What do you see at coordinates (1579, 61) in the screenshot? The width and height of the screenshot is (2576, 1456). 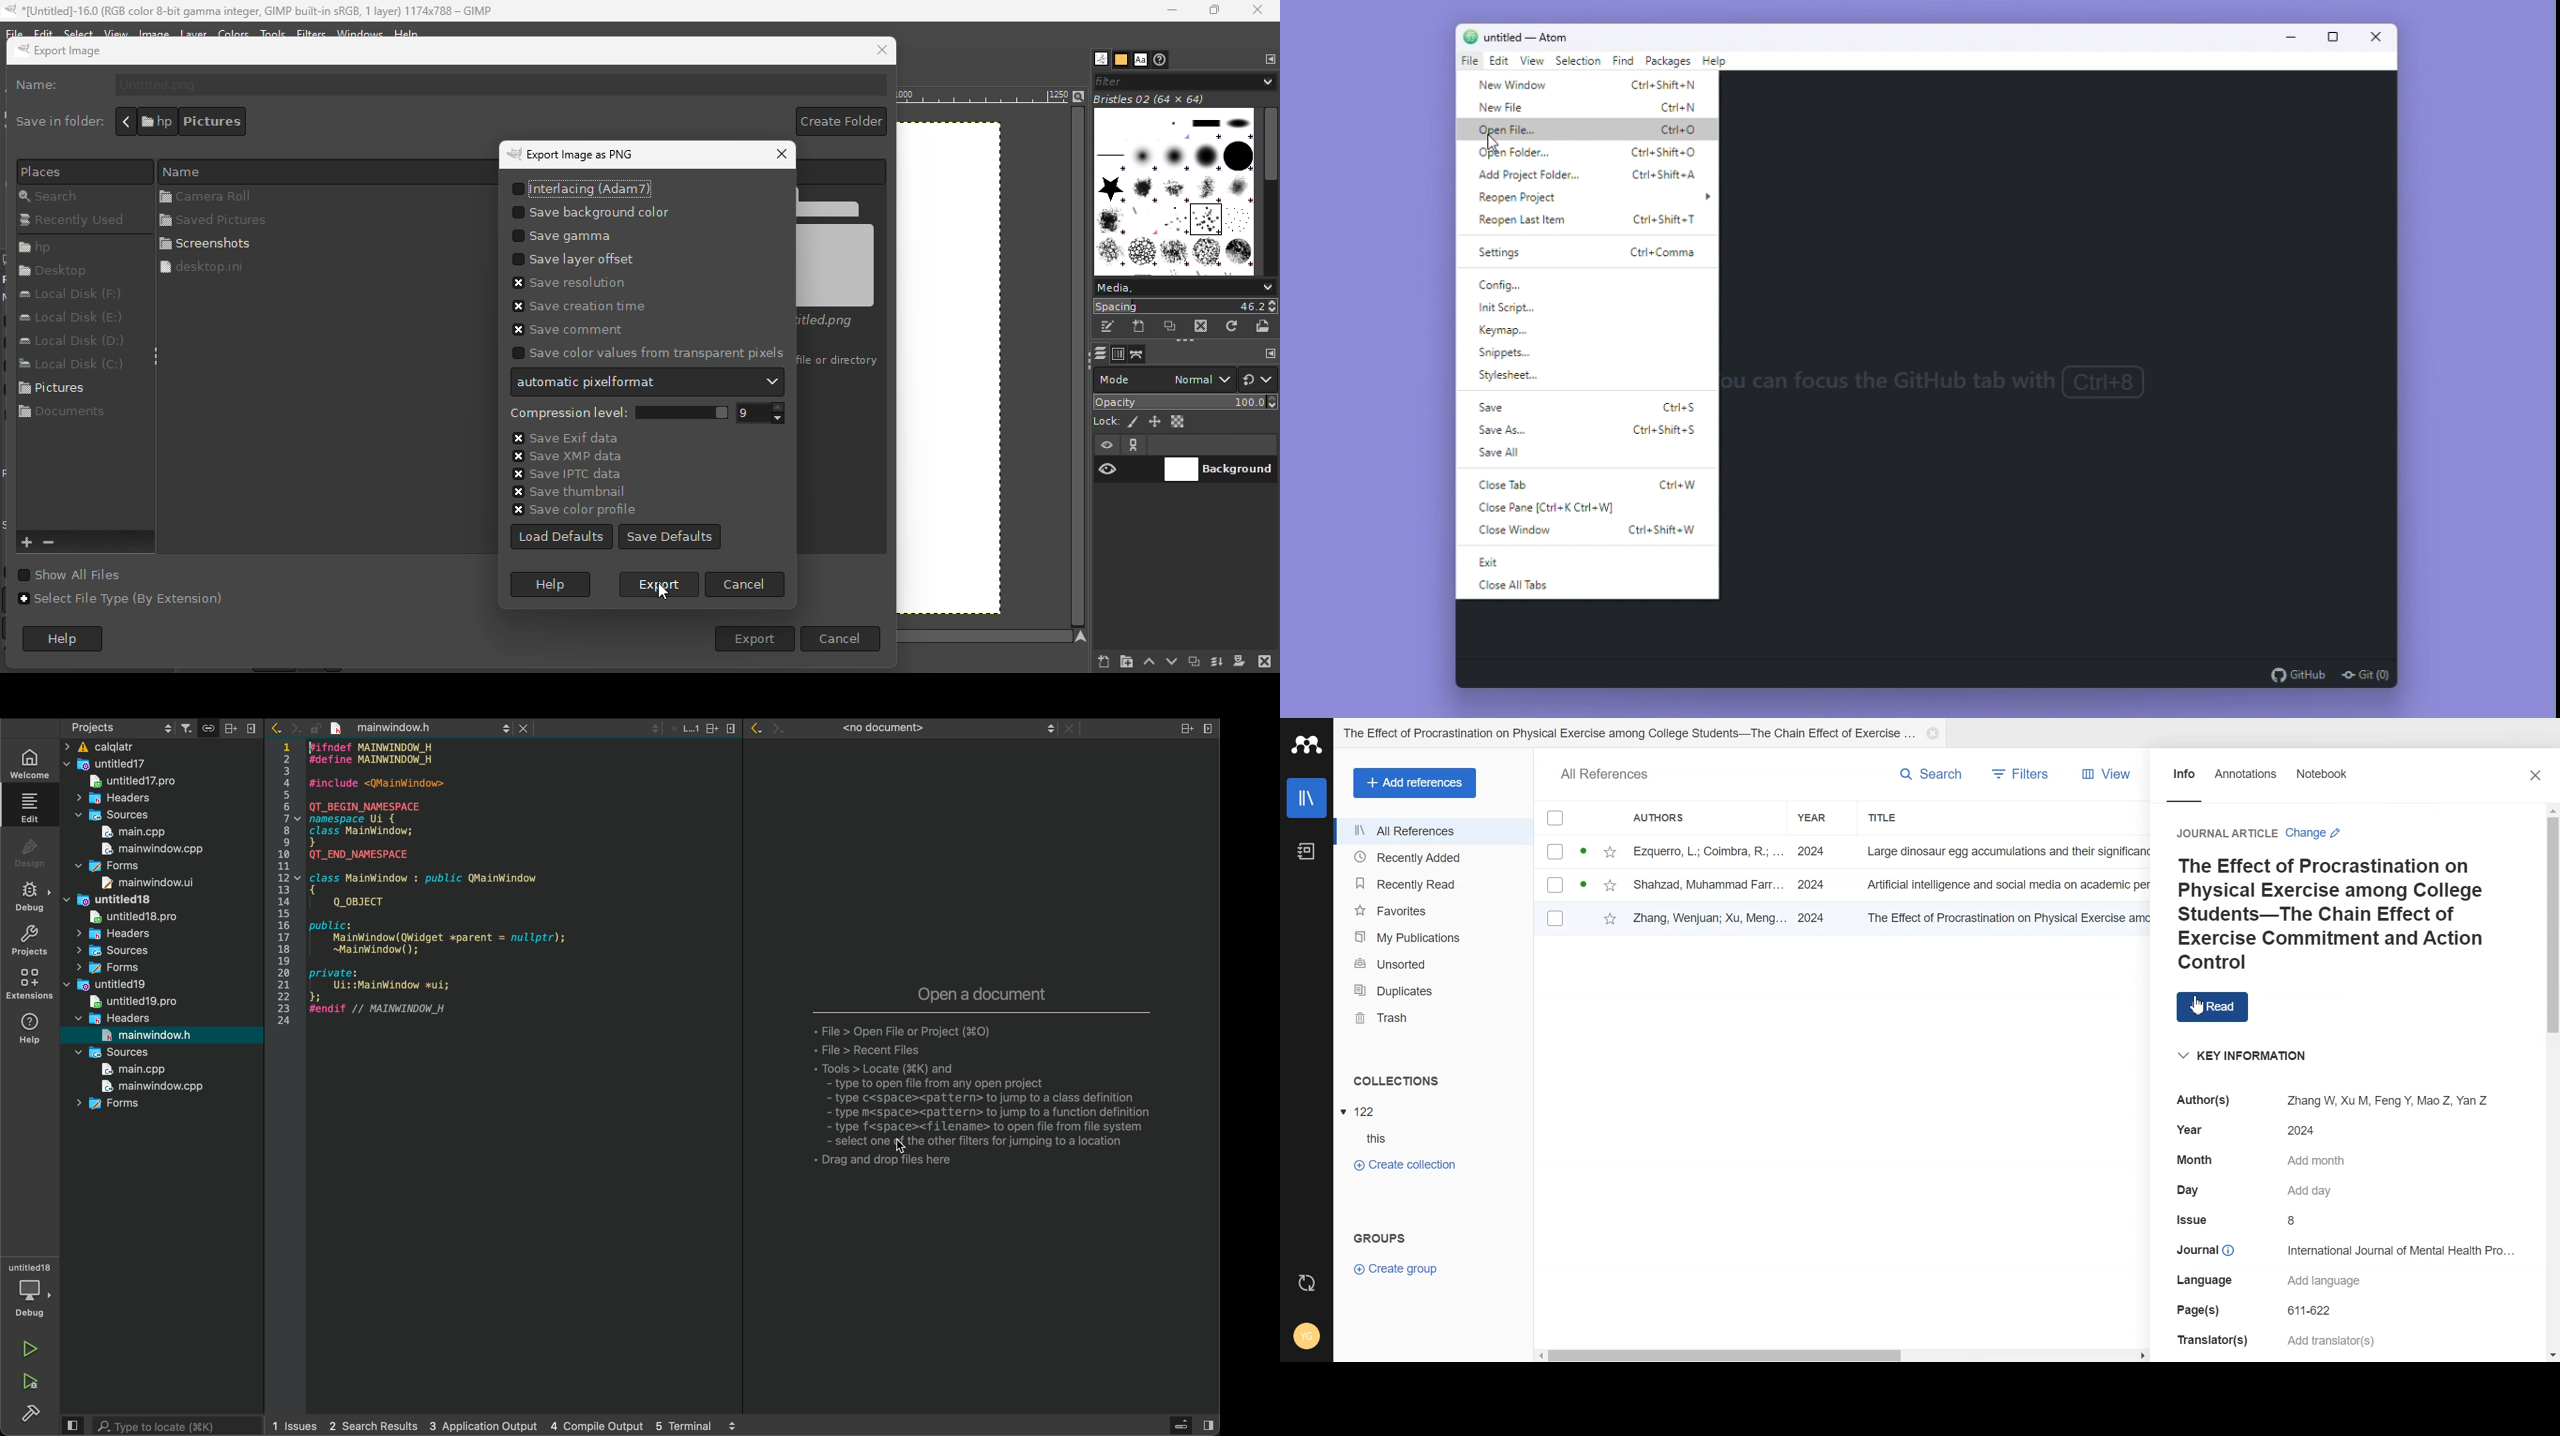 I see `Selection` at bounding box center [1579, 61].